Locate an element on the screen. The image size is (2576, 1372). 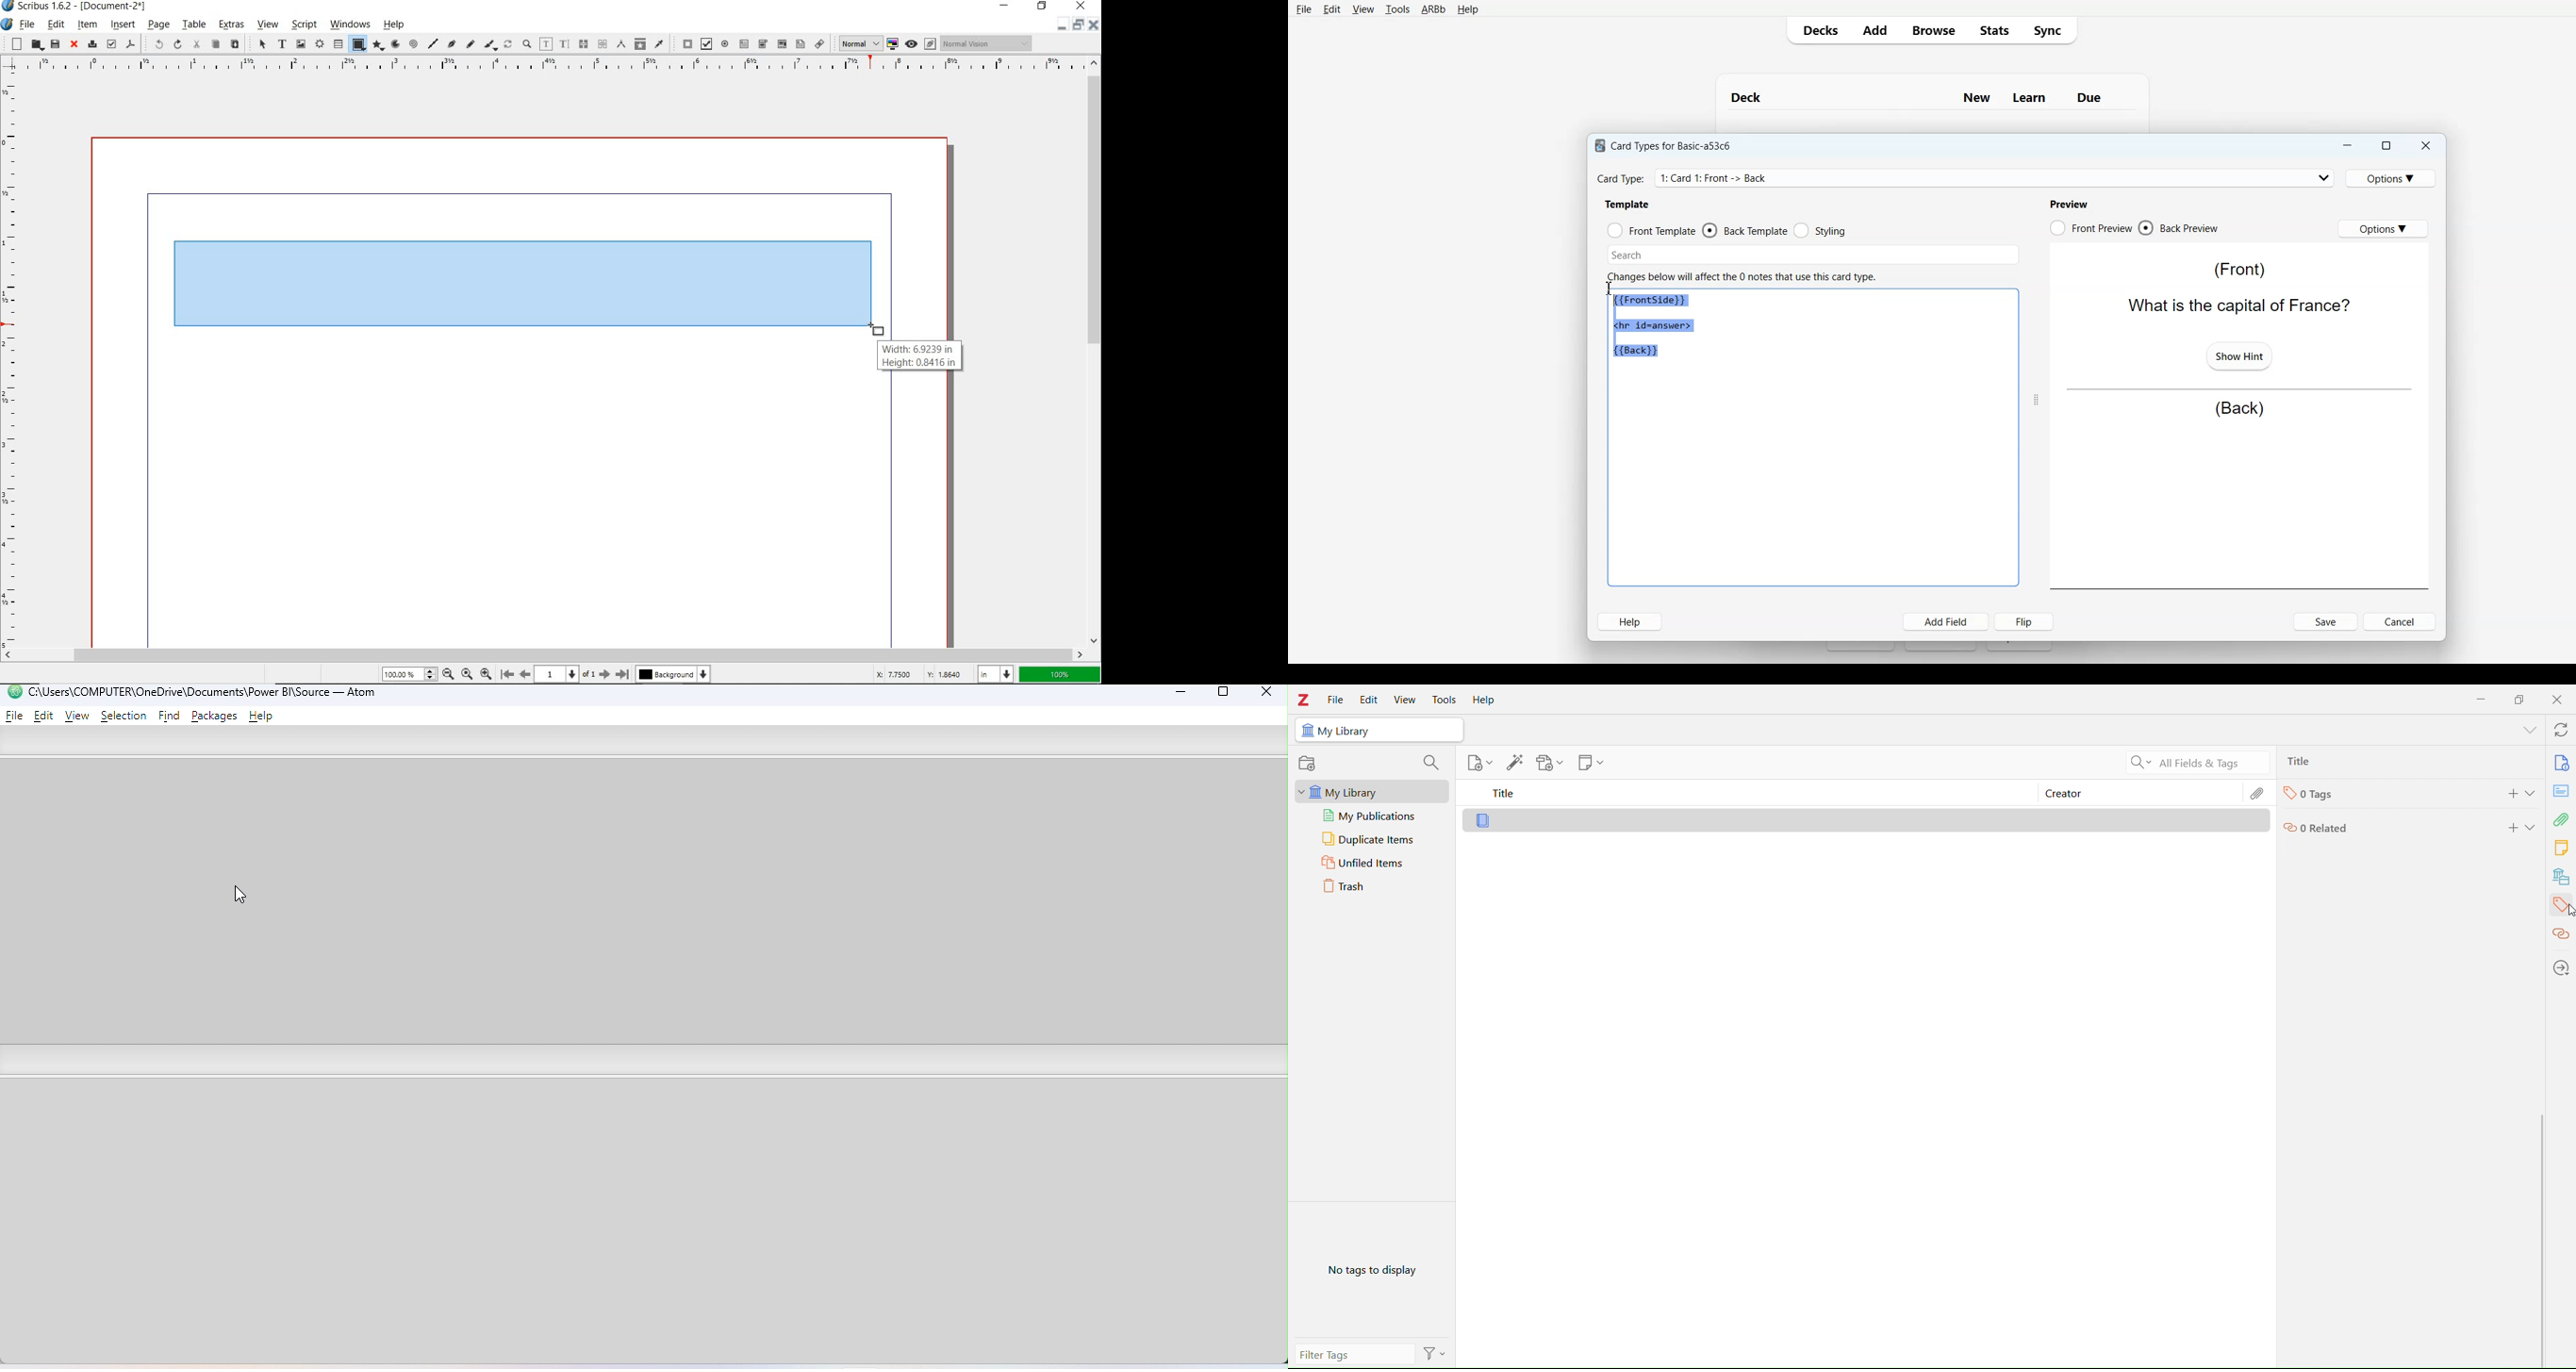
drawing rectangle is located at coordinates (528, 284).